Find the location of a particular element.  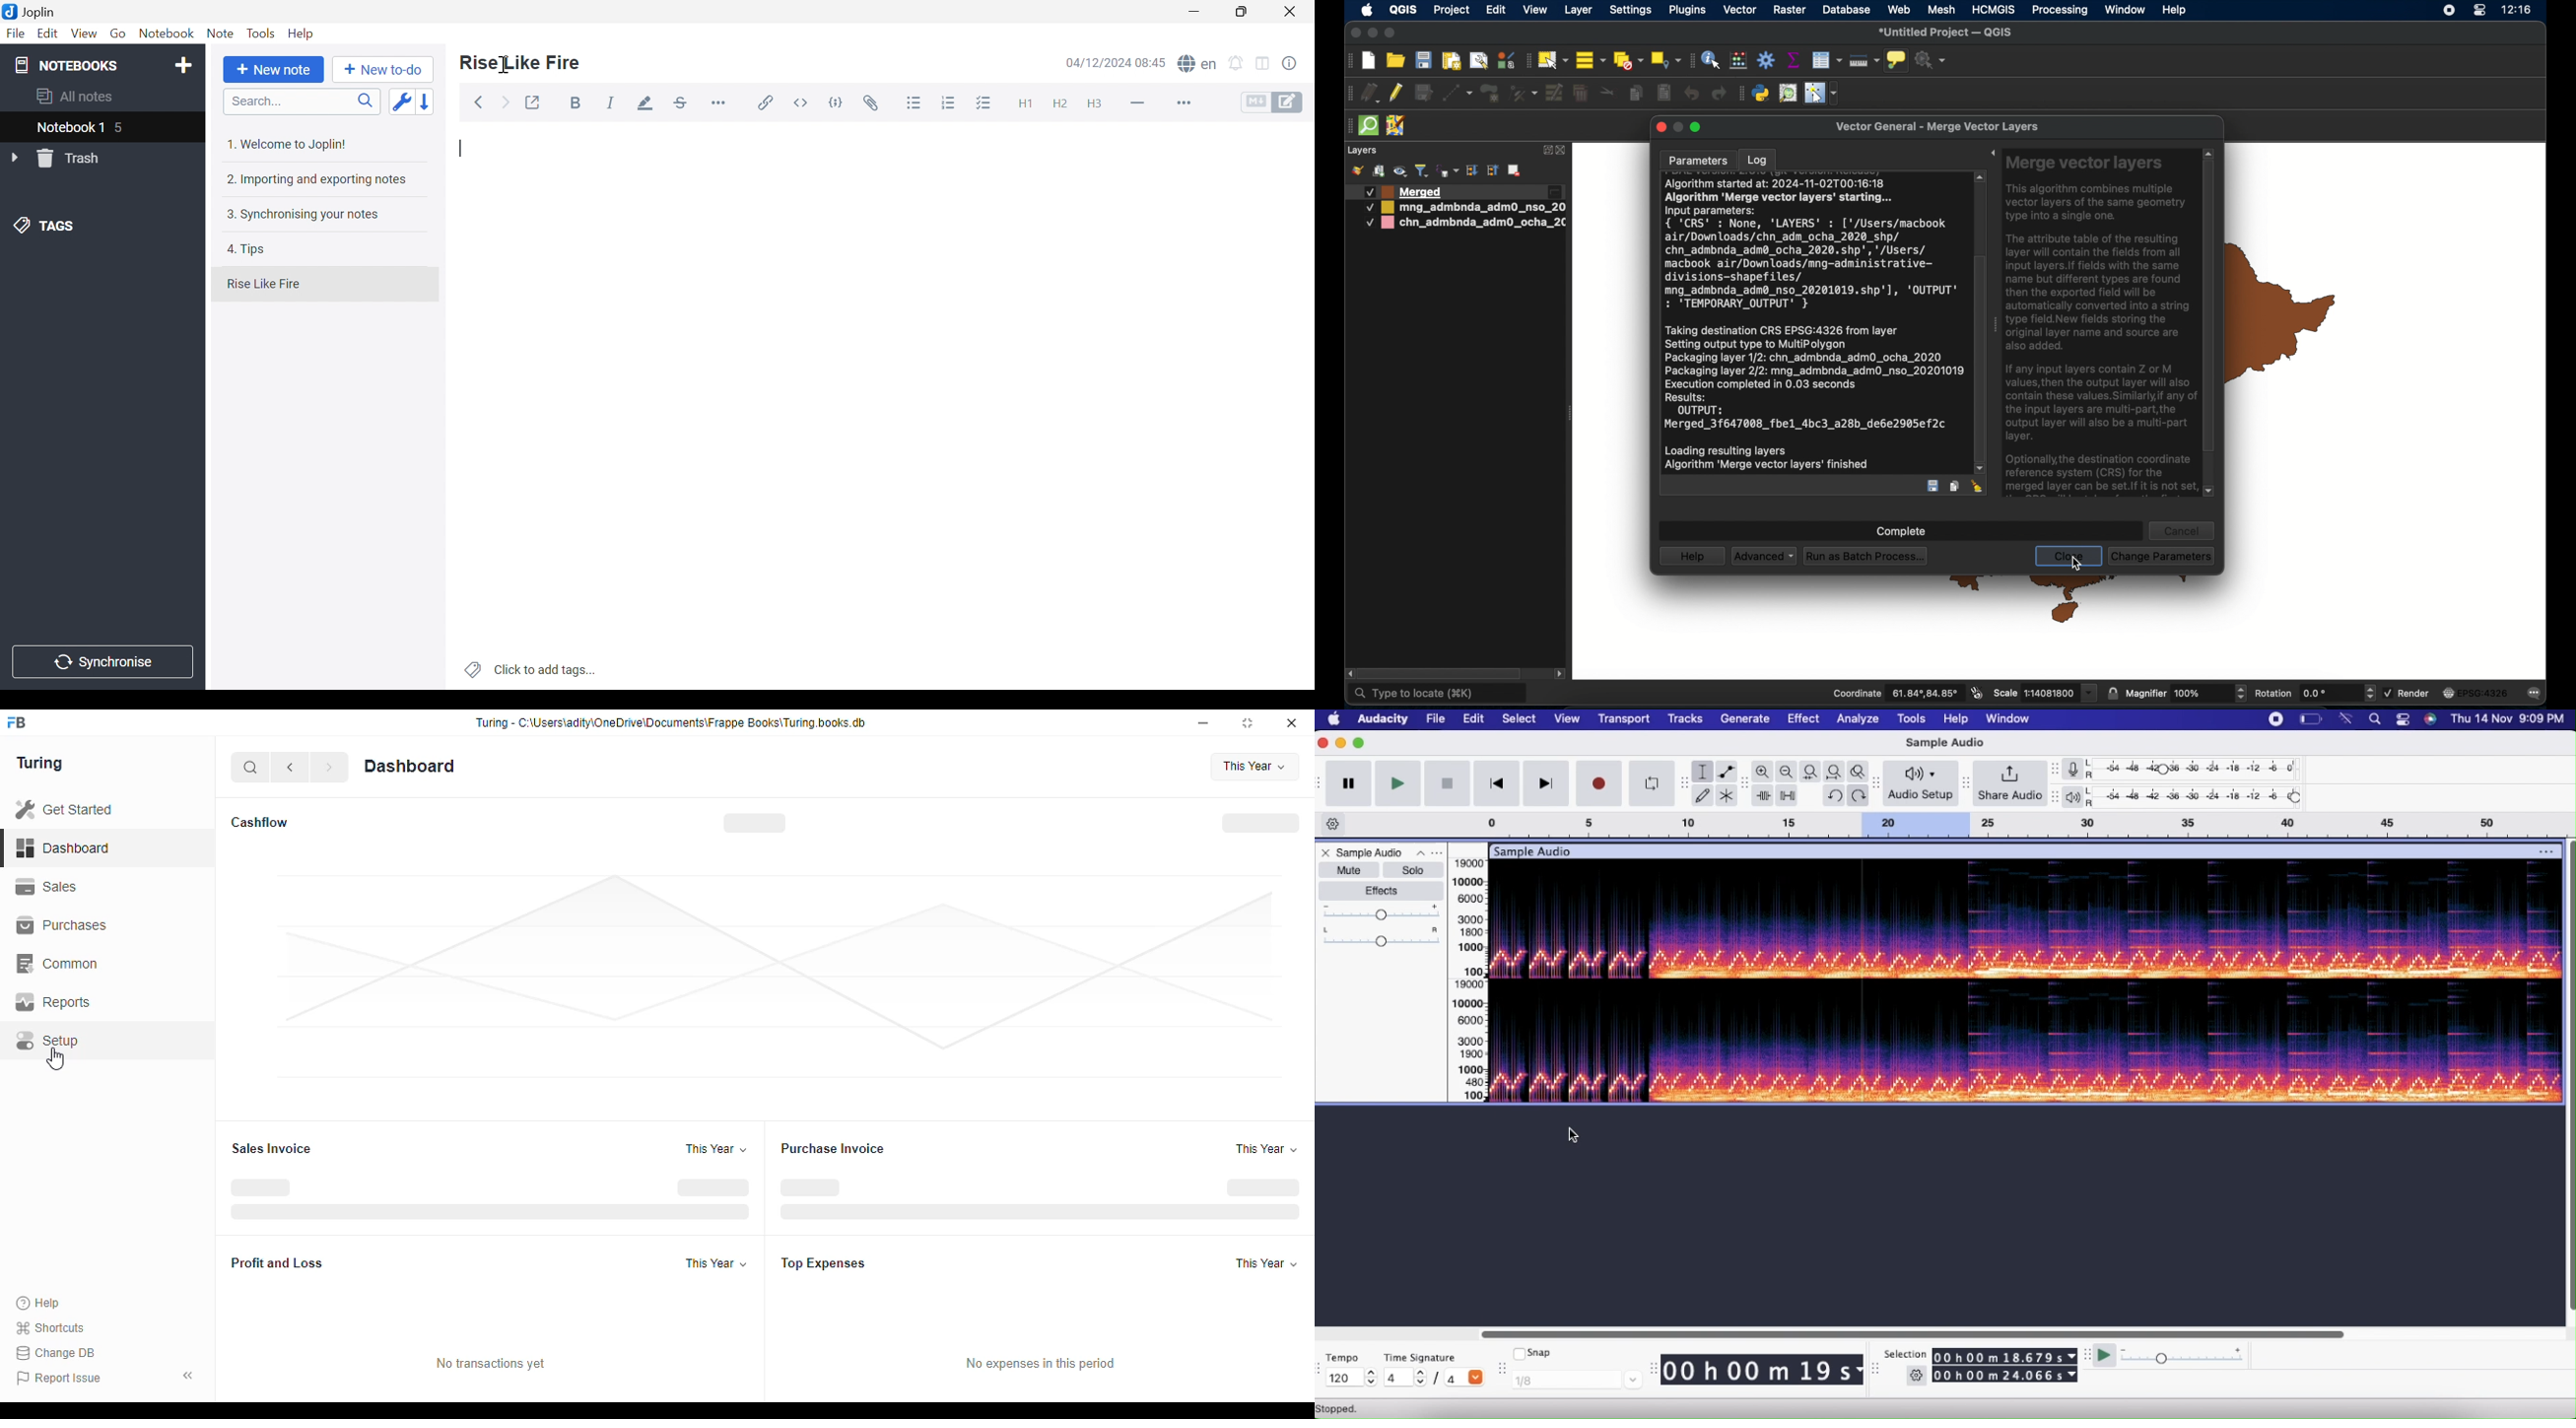

Dashboard is located at coordinates (100, 848).